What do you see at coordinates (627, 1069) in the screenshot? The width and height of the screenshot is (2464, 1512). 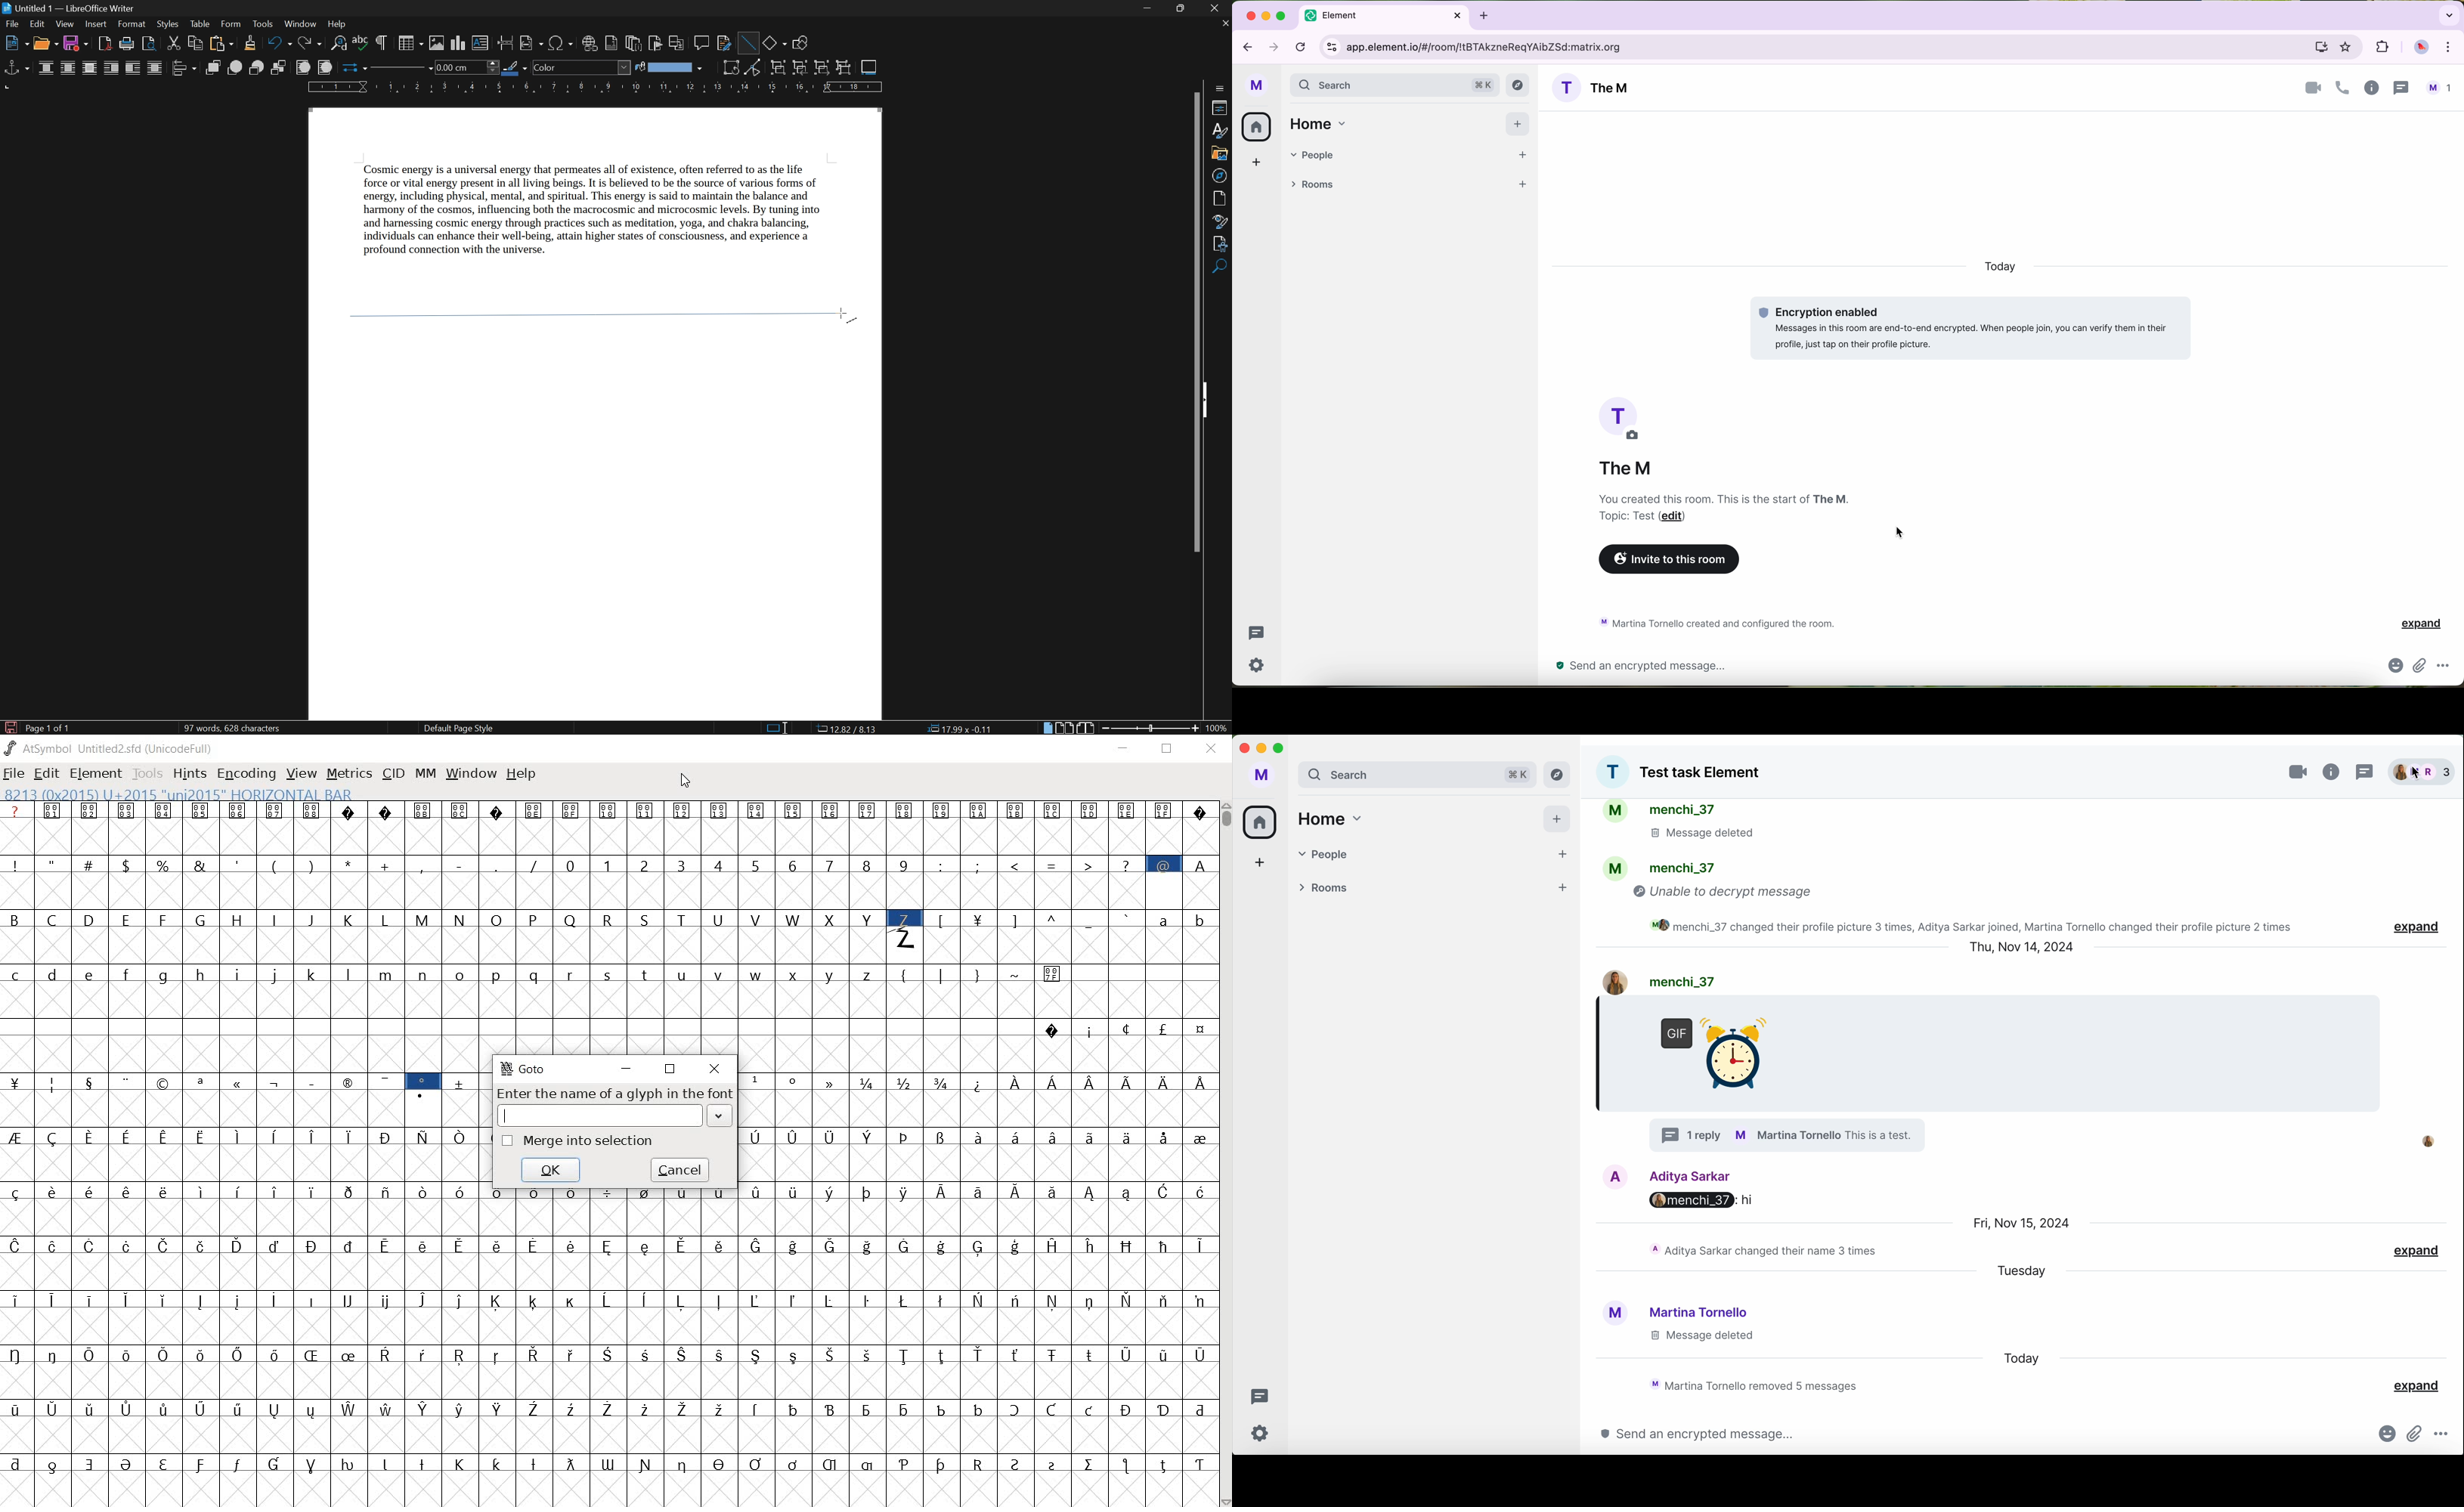 I see `MINIMIZE` at bounding box center [627, 1069].